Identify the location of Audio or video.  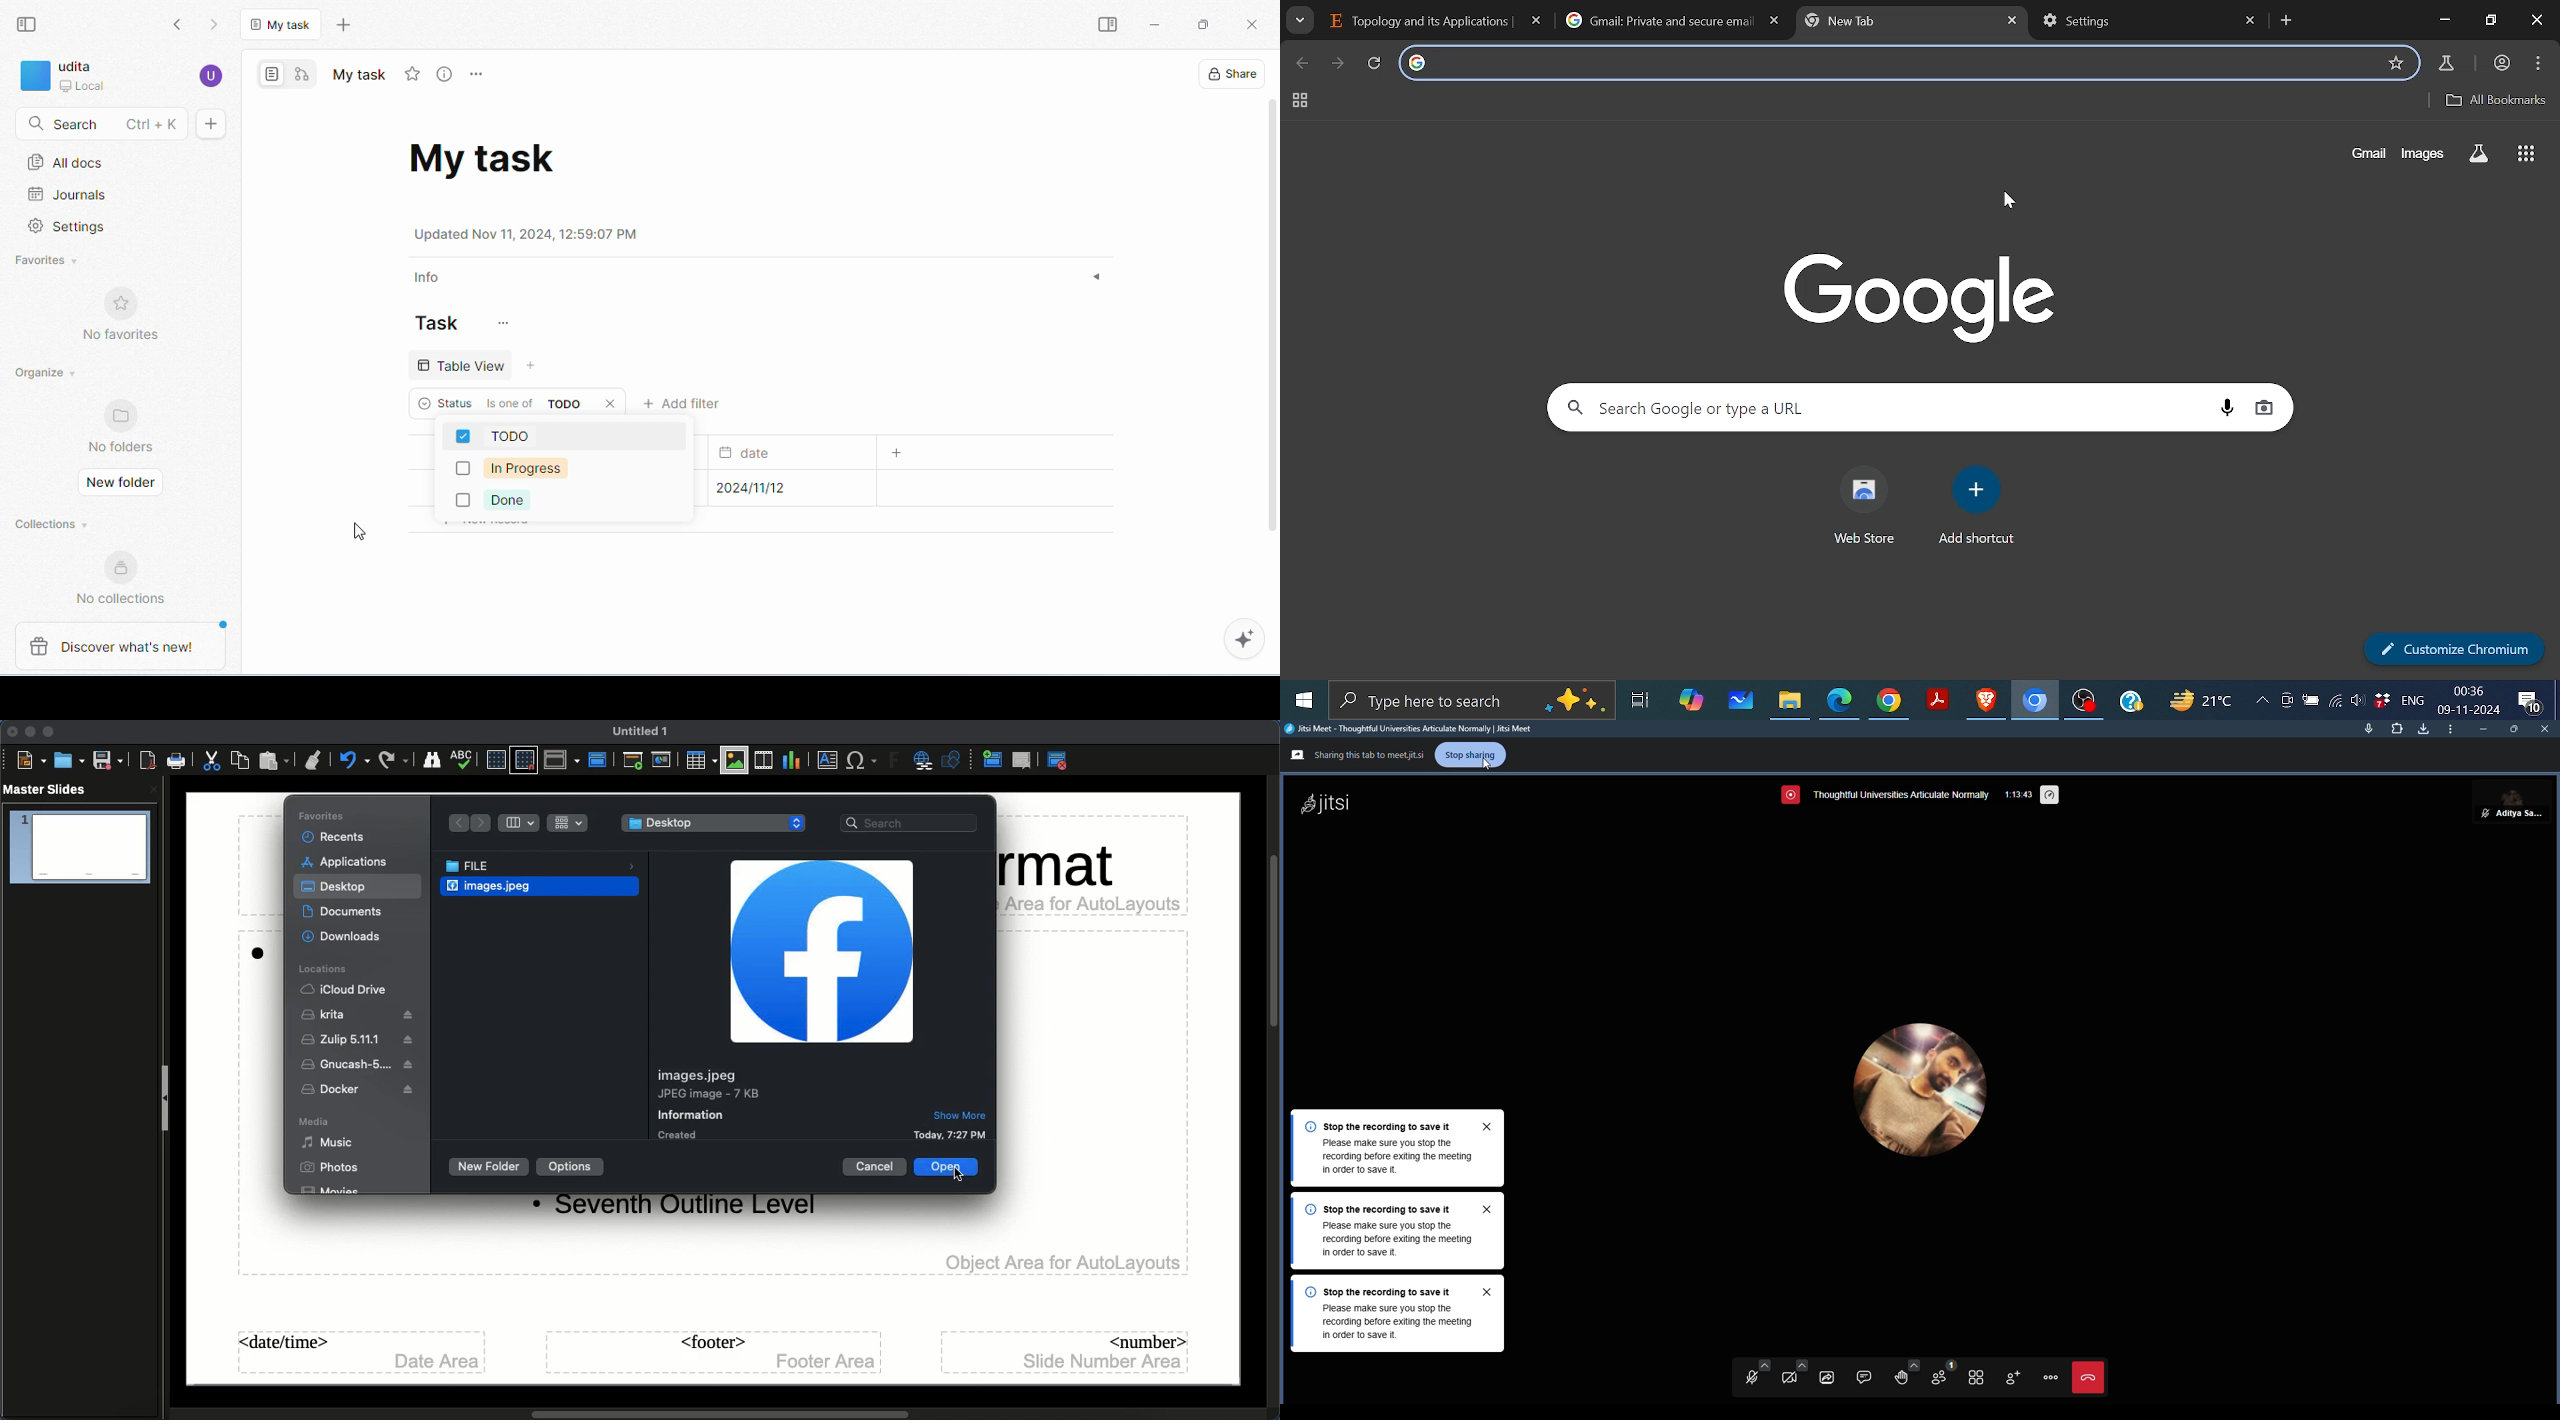
(763, 762).